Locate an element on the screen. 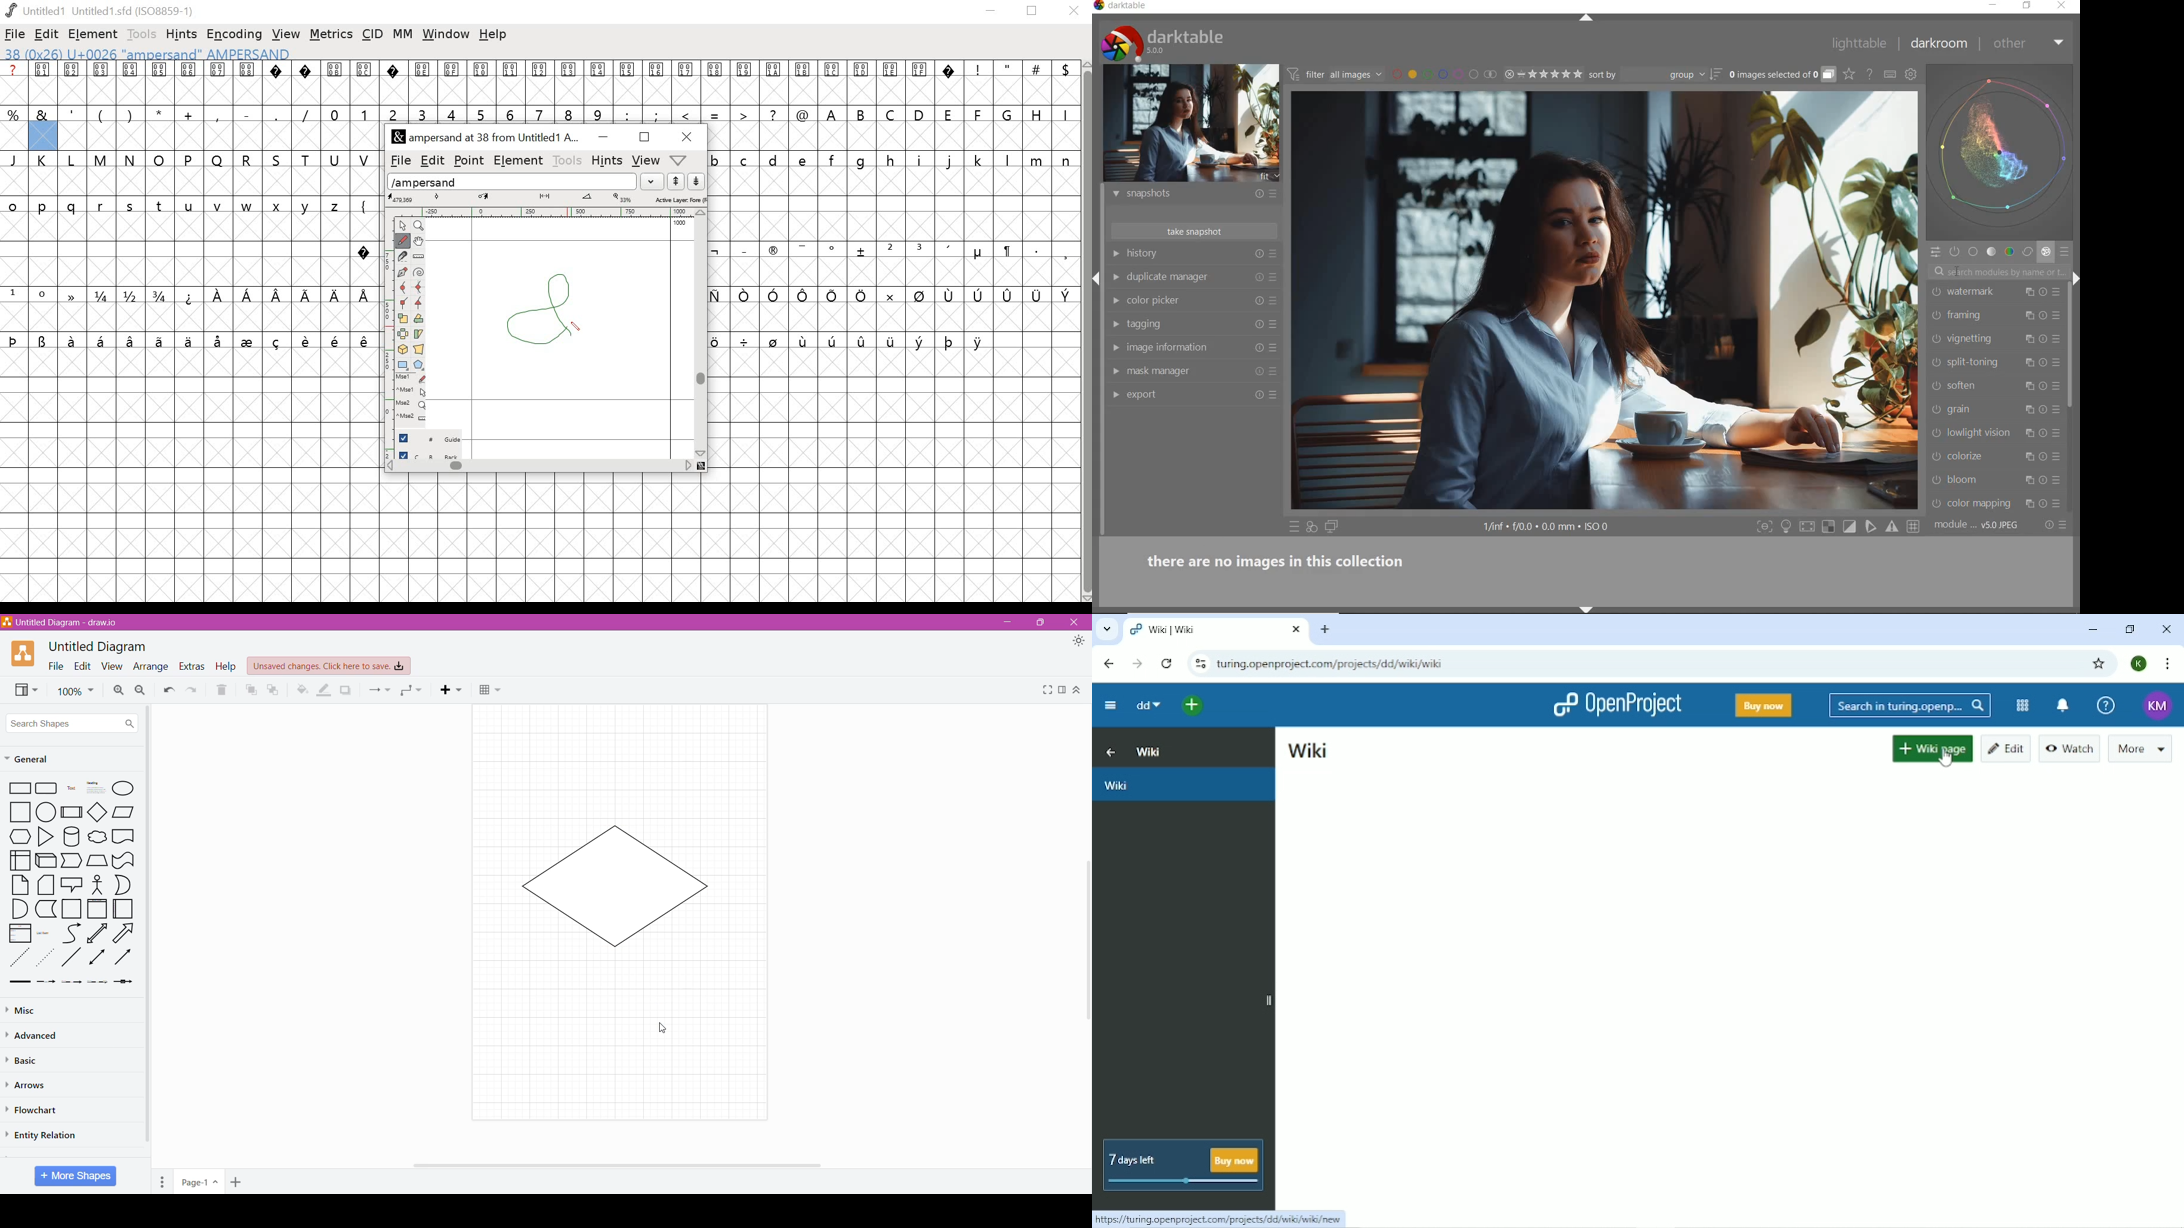 This screenshot has width=2184, height=1232. ? is located at coordinates (277, 83).